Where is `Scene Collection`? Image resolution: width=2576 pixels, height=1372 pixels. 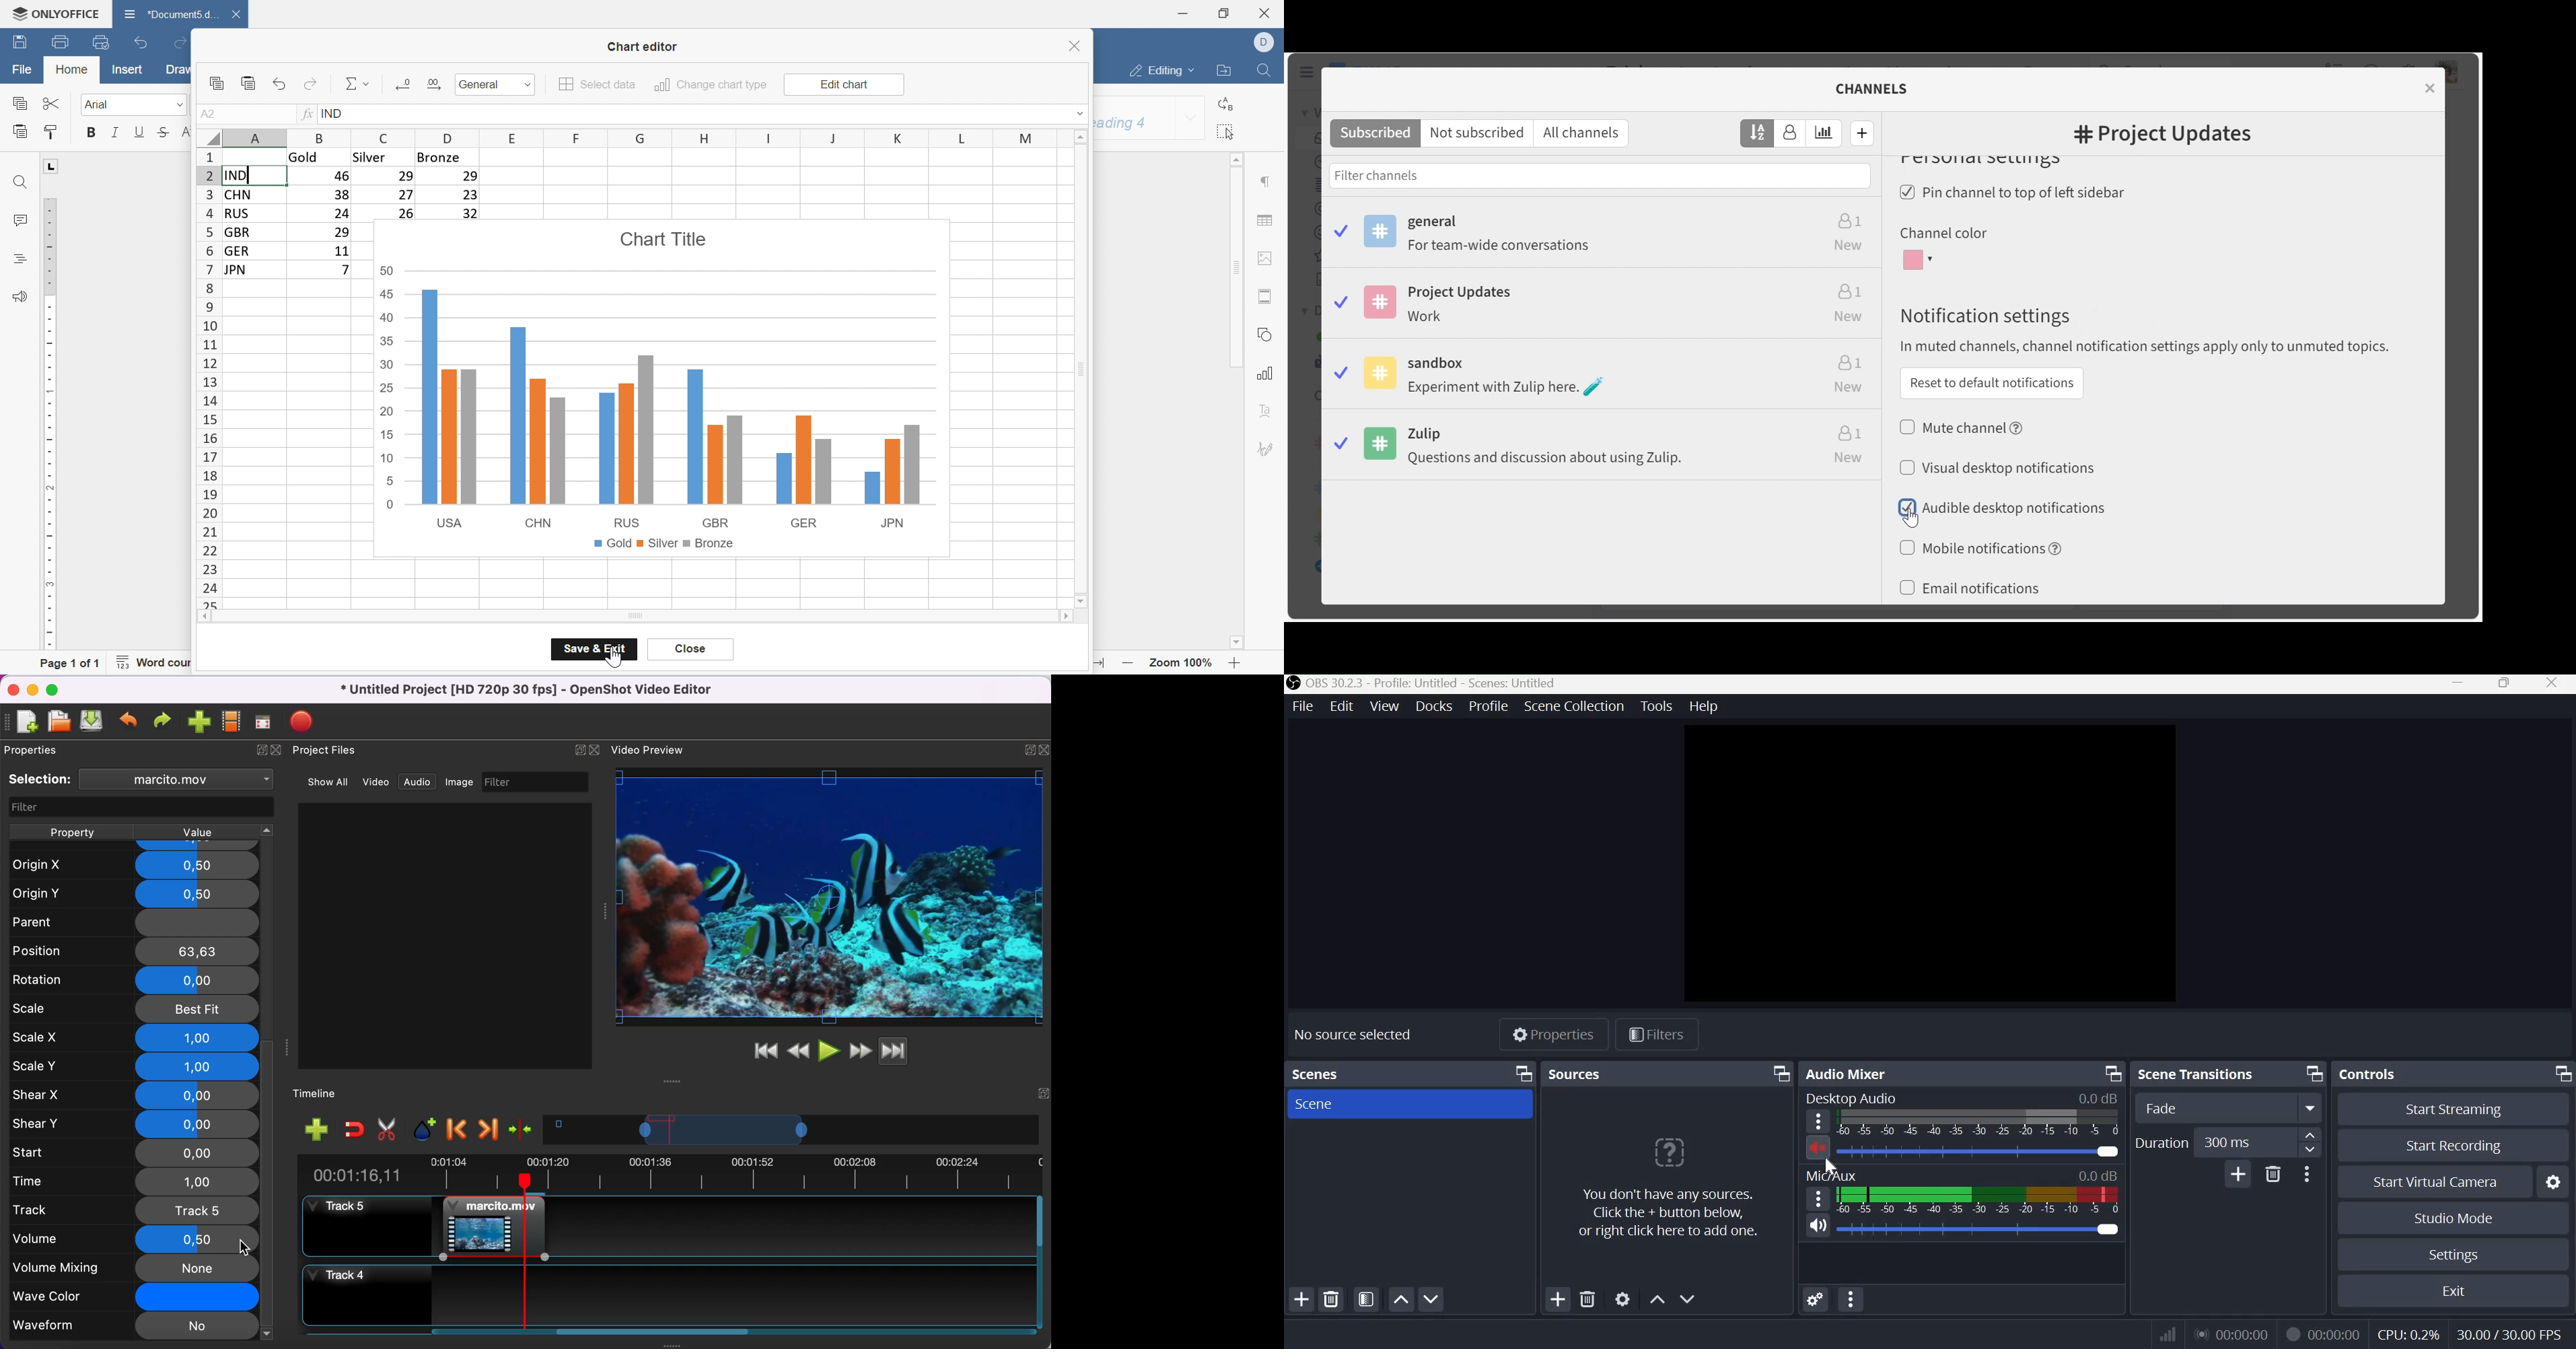
Scene Collection is located at coordinates (1574, 705).